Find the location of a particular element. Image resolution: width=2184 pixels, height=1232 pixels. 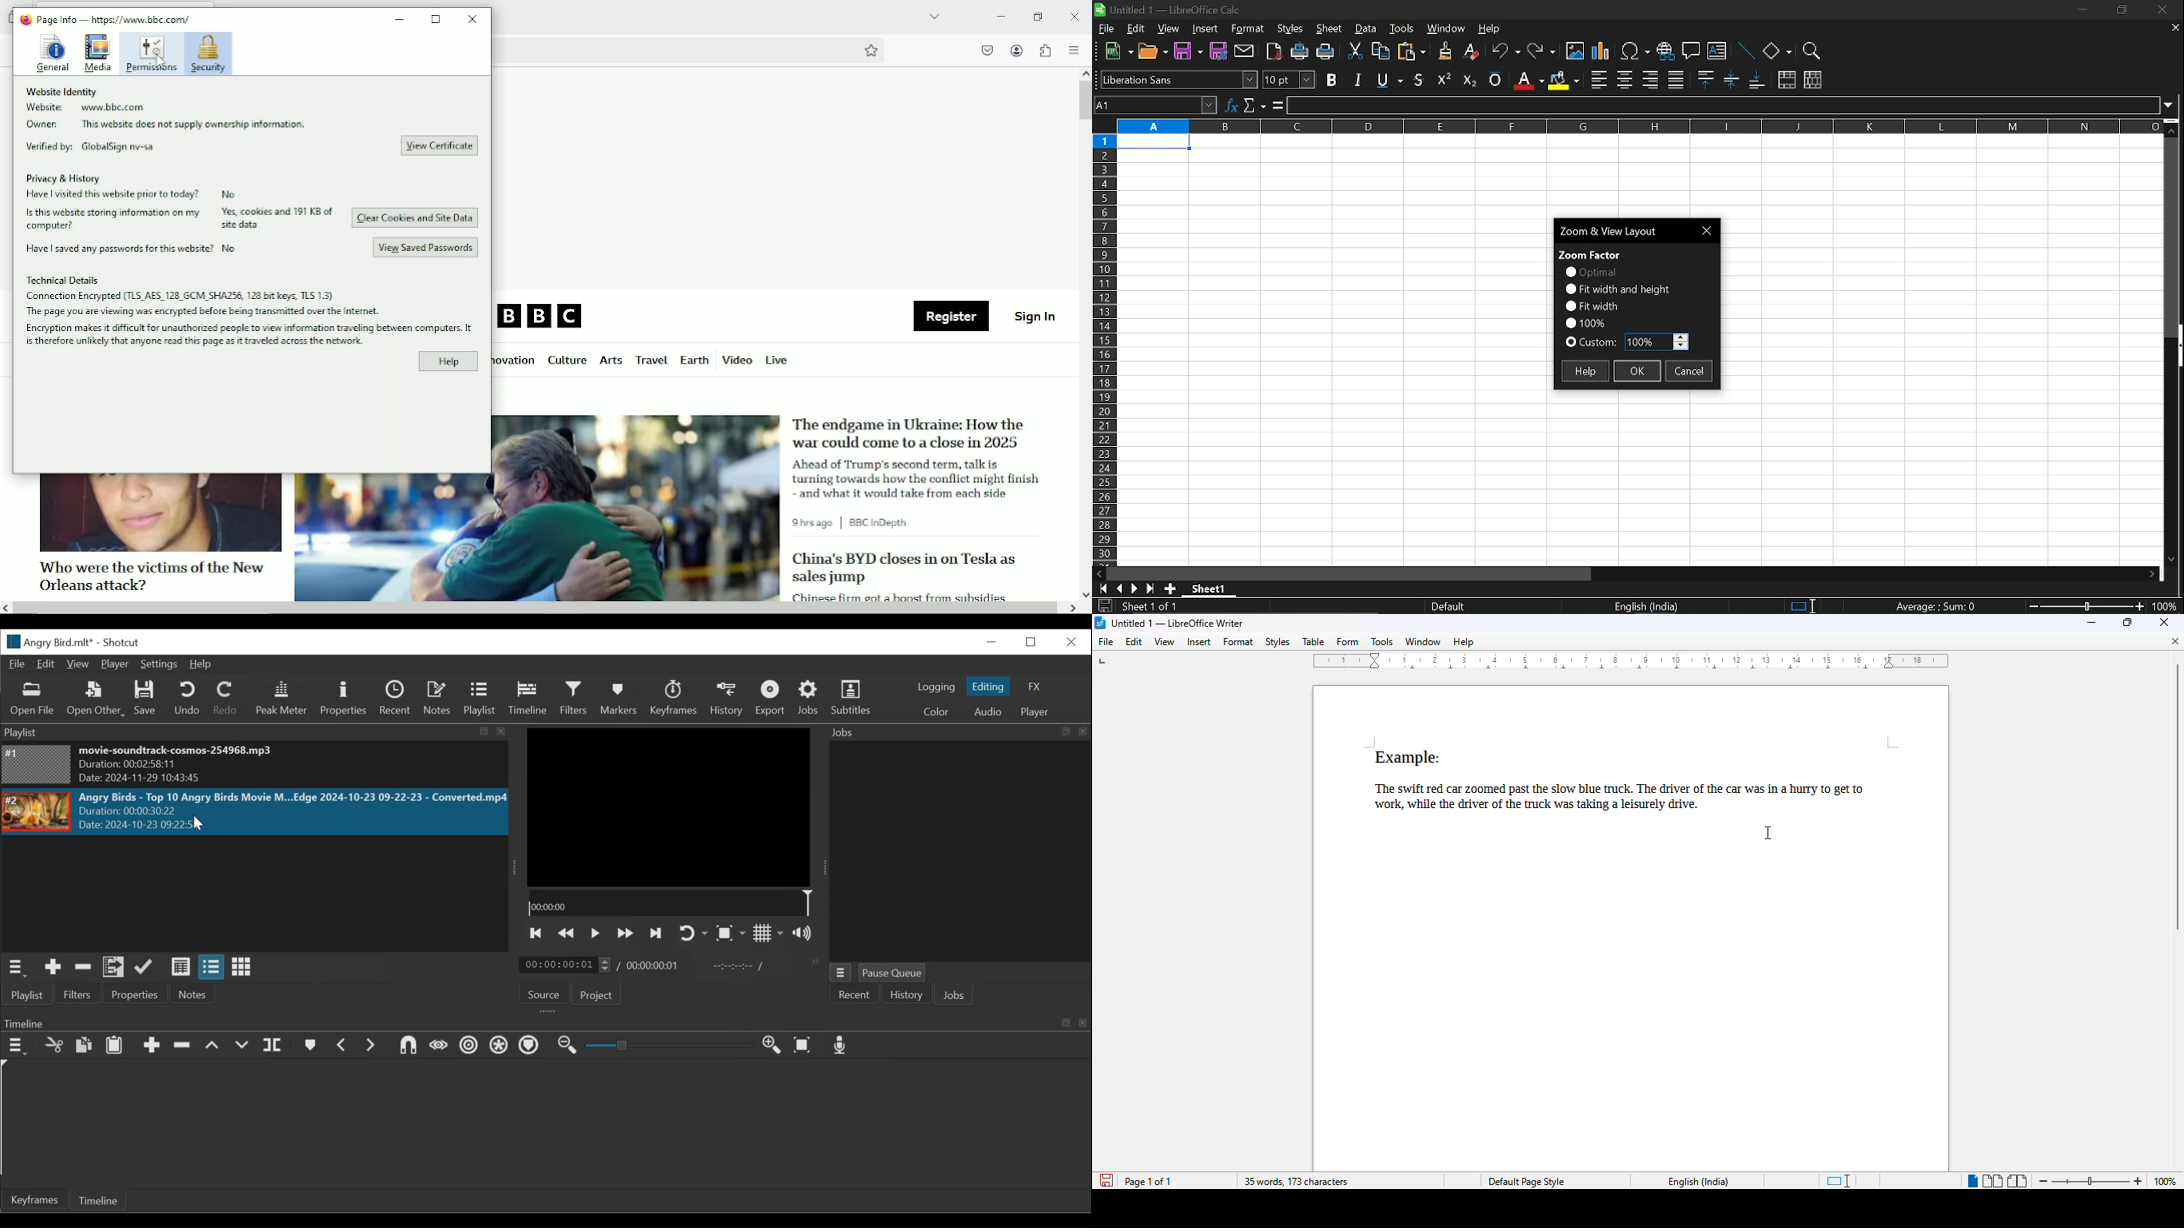

List all tabs is located at coordinates (932, 16).